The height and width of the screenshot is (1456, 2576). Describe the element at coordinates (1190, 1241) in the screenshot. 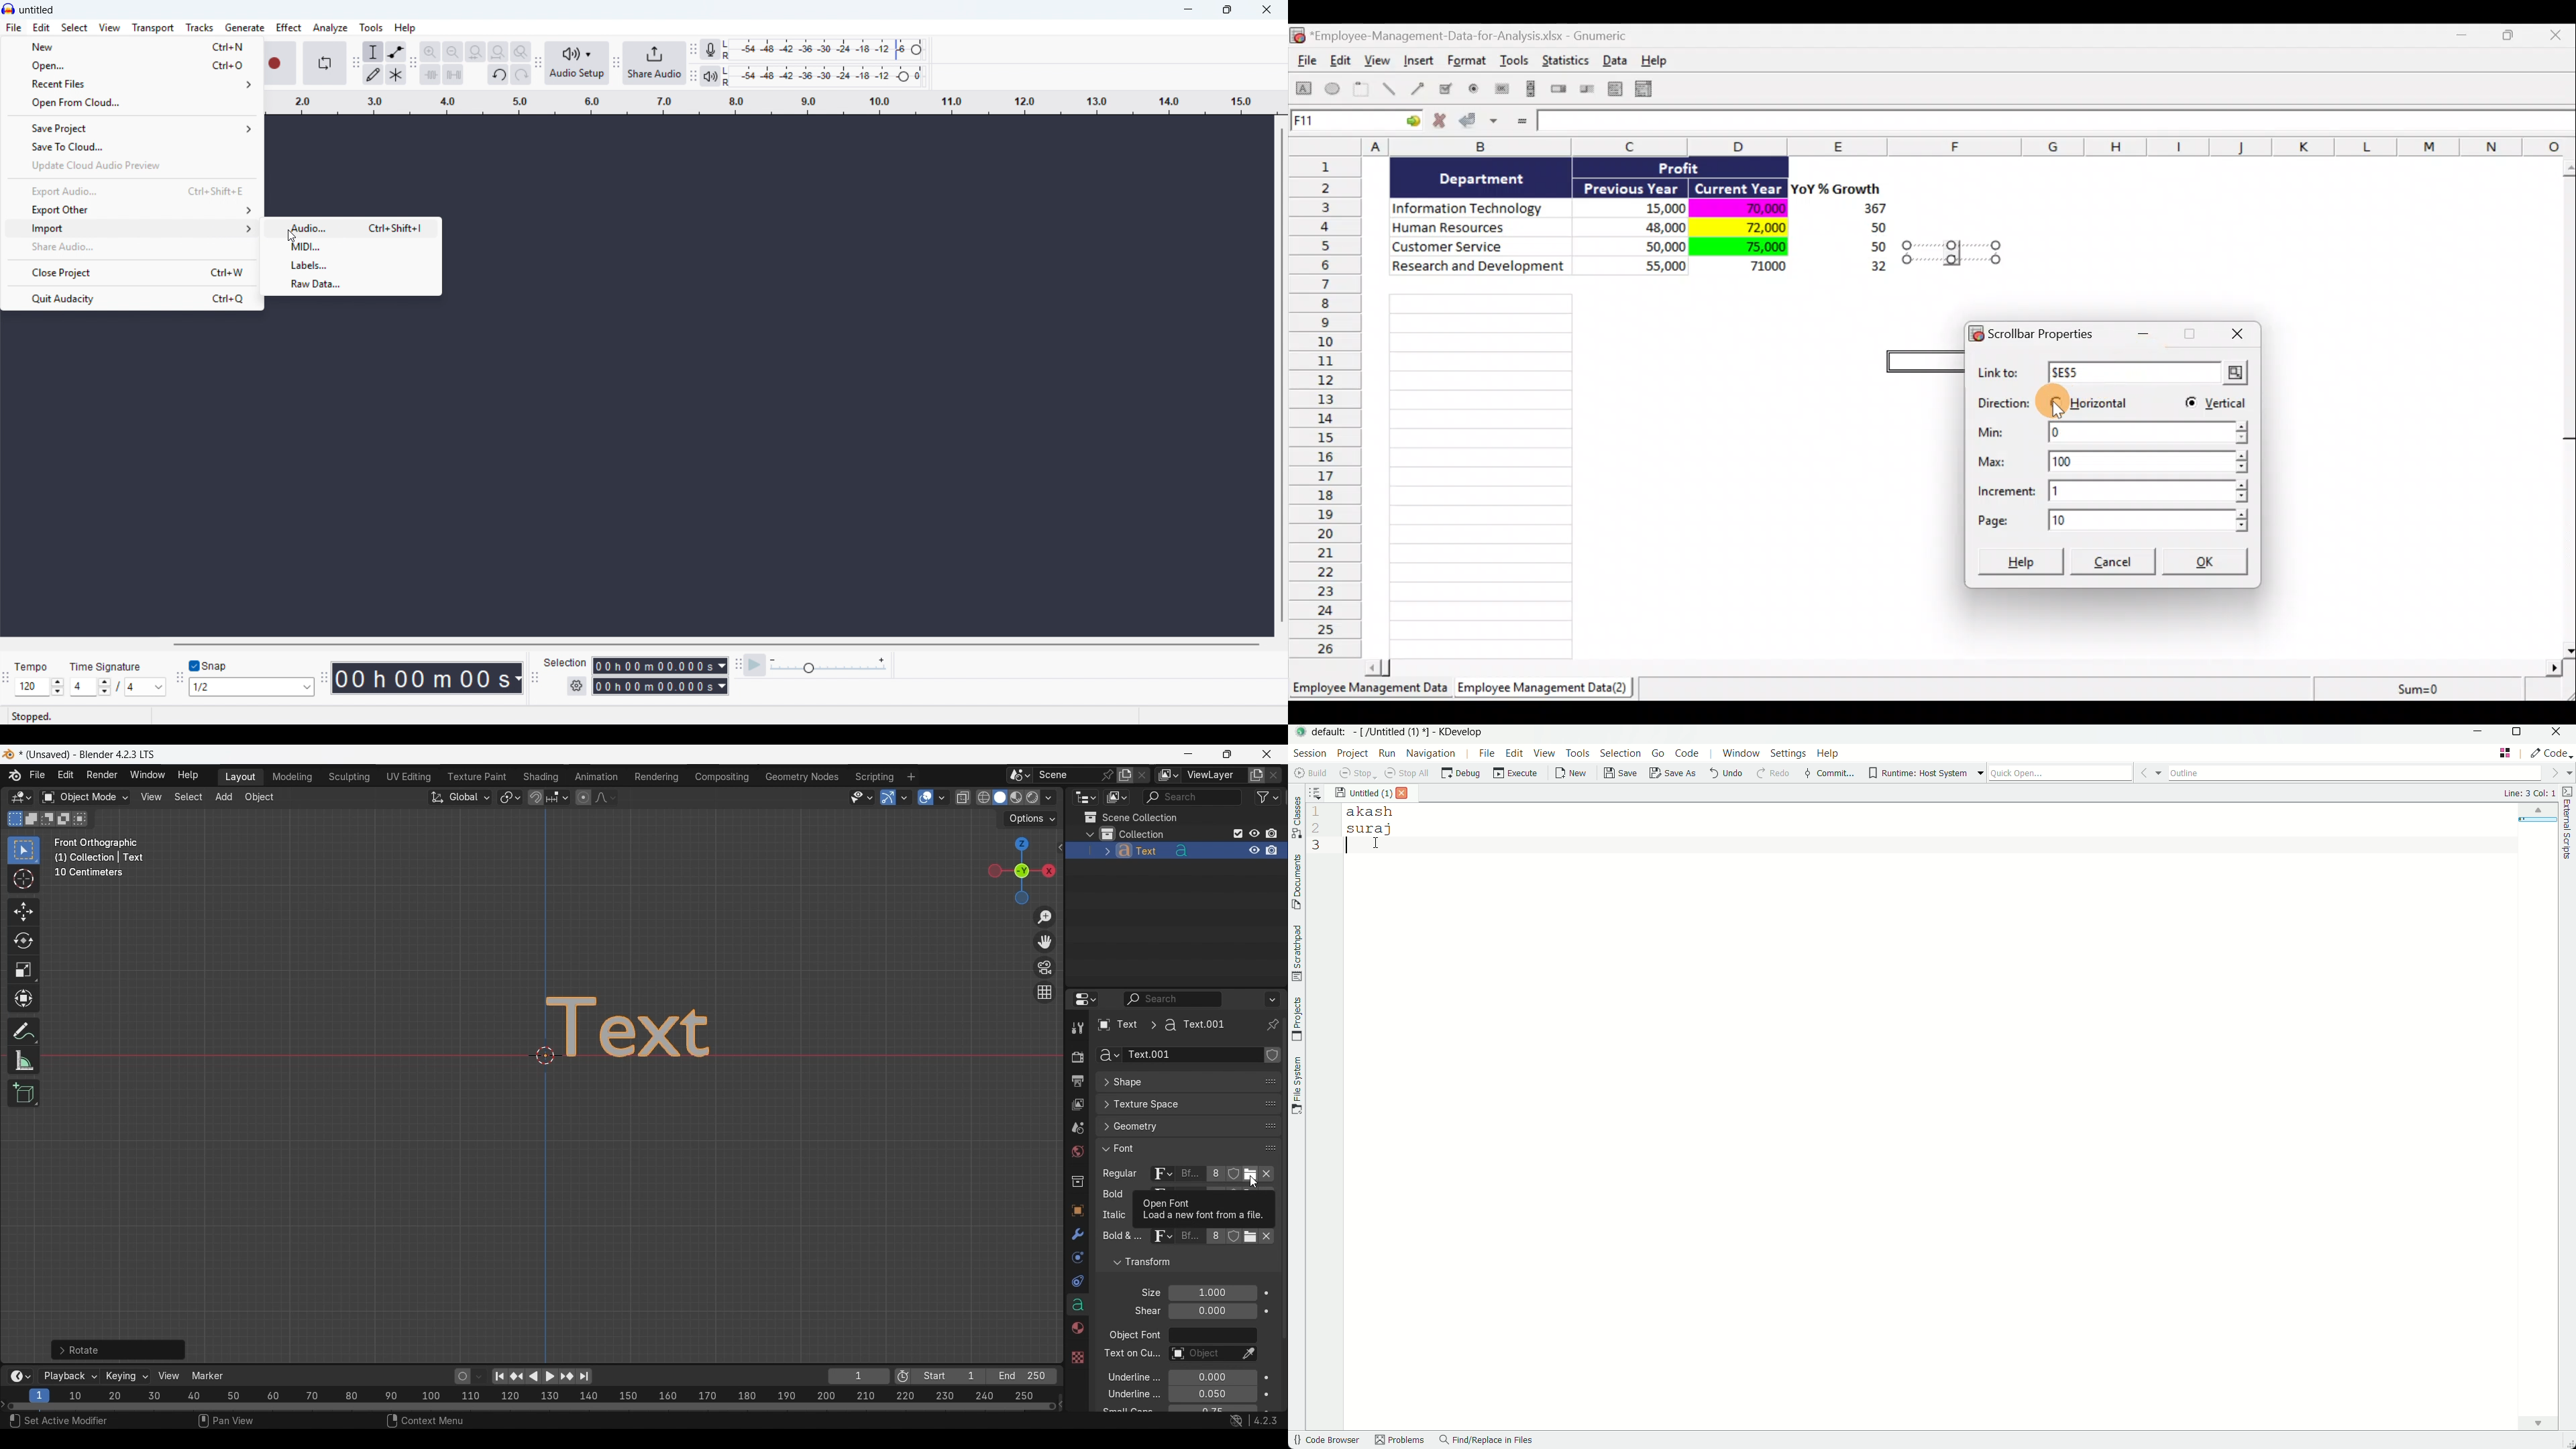

I see `name of current font` at that location.